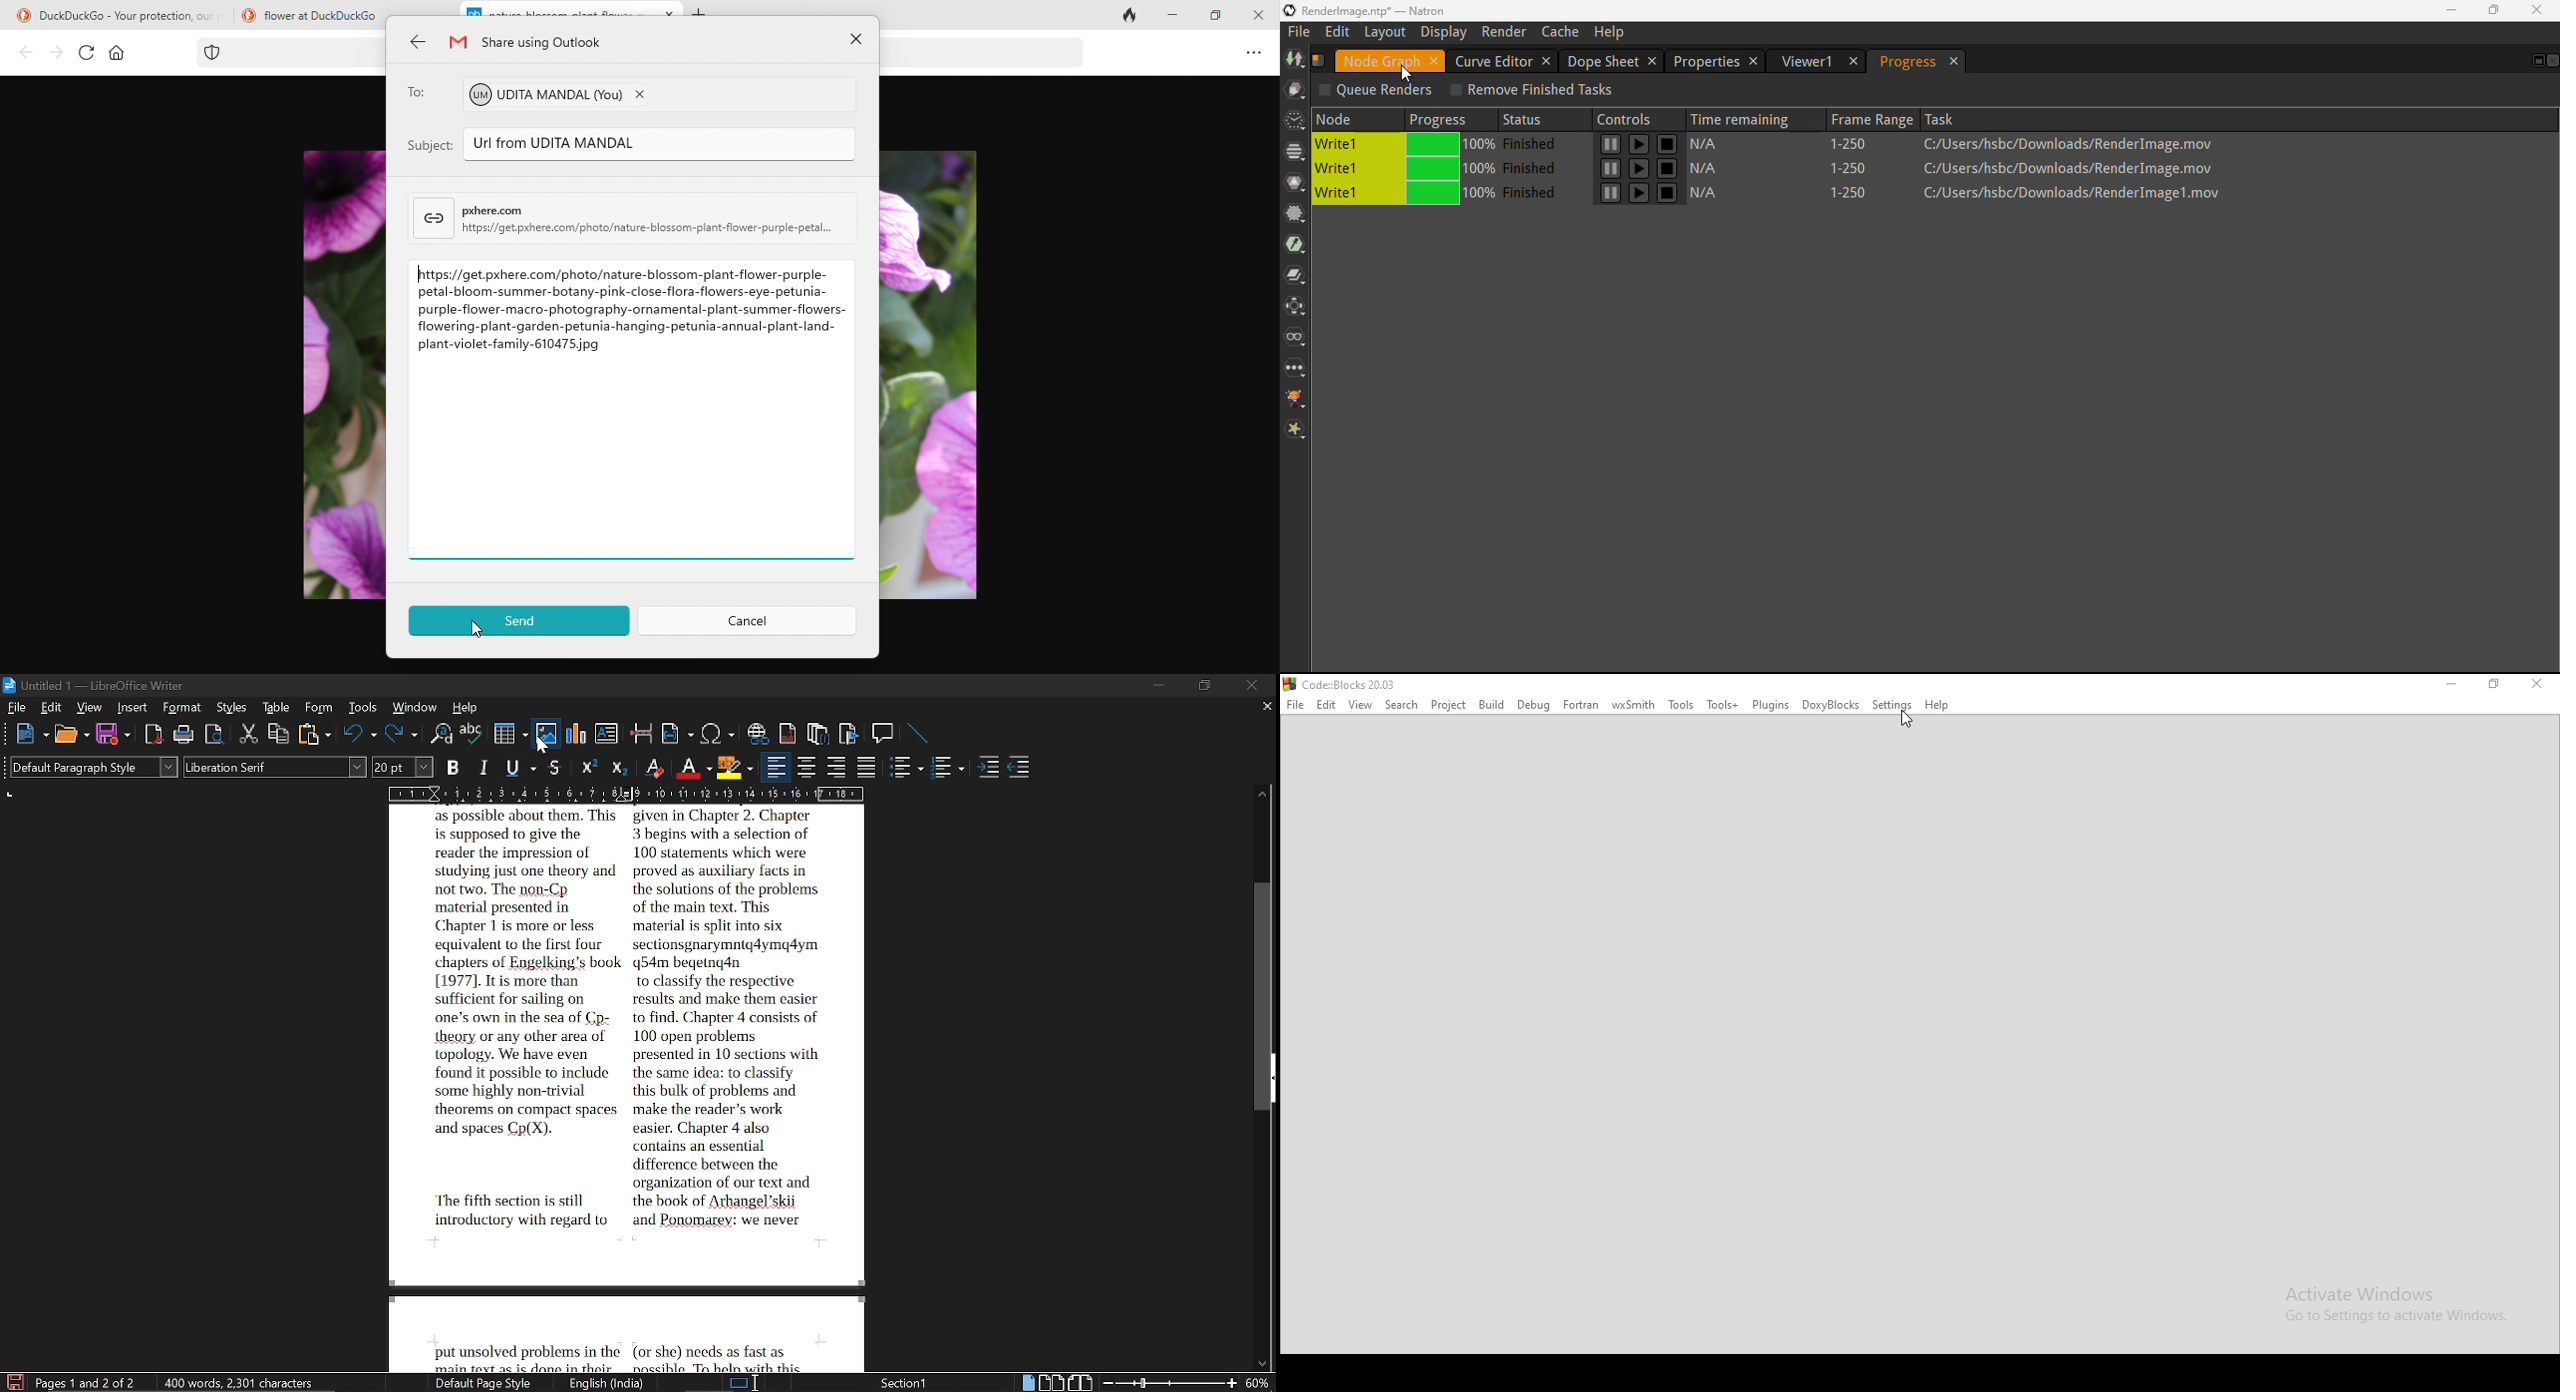  What do you see at coordinates (102, 686) in the screenshot?
I see `Untitled 1 - LibreOffice Writer` at bounding box center [102, 686].